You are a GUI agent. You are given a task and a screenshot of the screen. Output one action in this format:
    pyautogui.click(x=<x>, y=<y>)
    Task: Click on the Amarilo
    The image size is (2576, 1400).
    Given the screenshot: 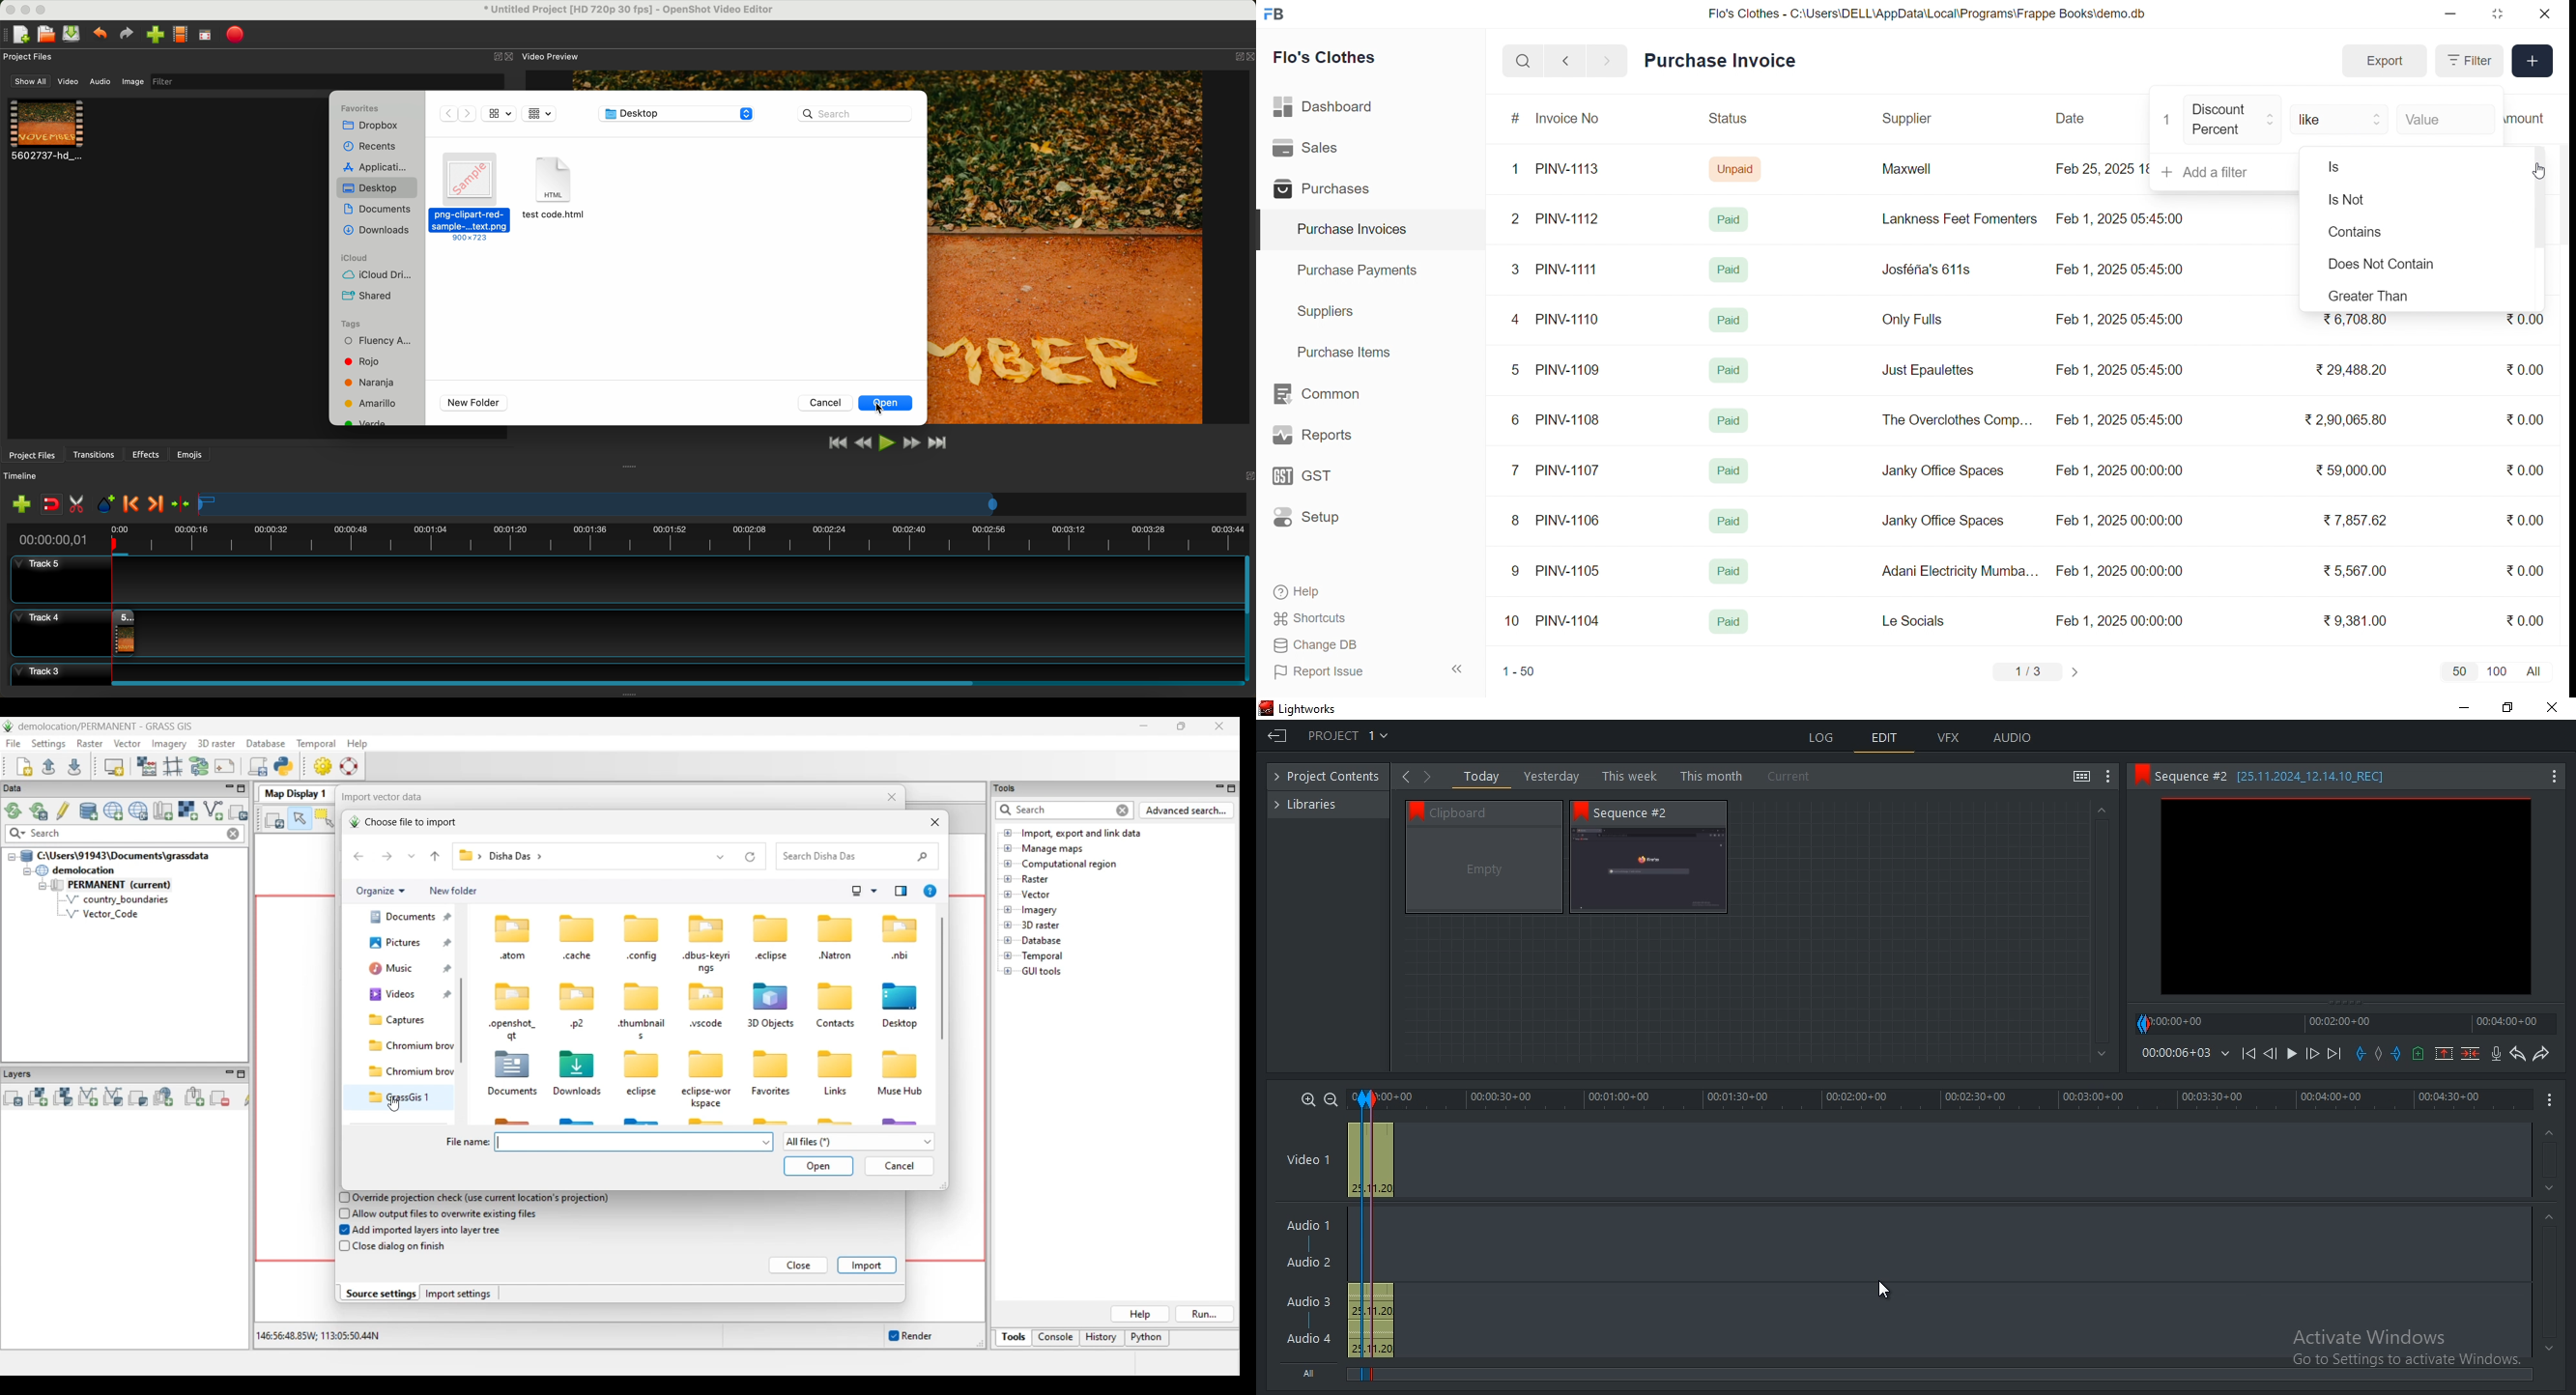 What is the action you would take?
    pyautogui.click(x=374, y=404)
    